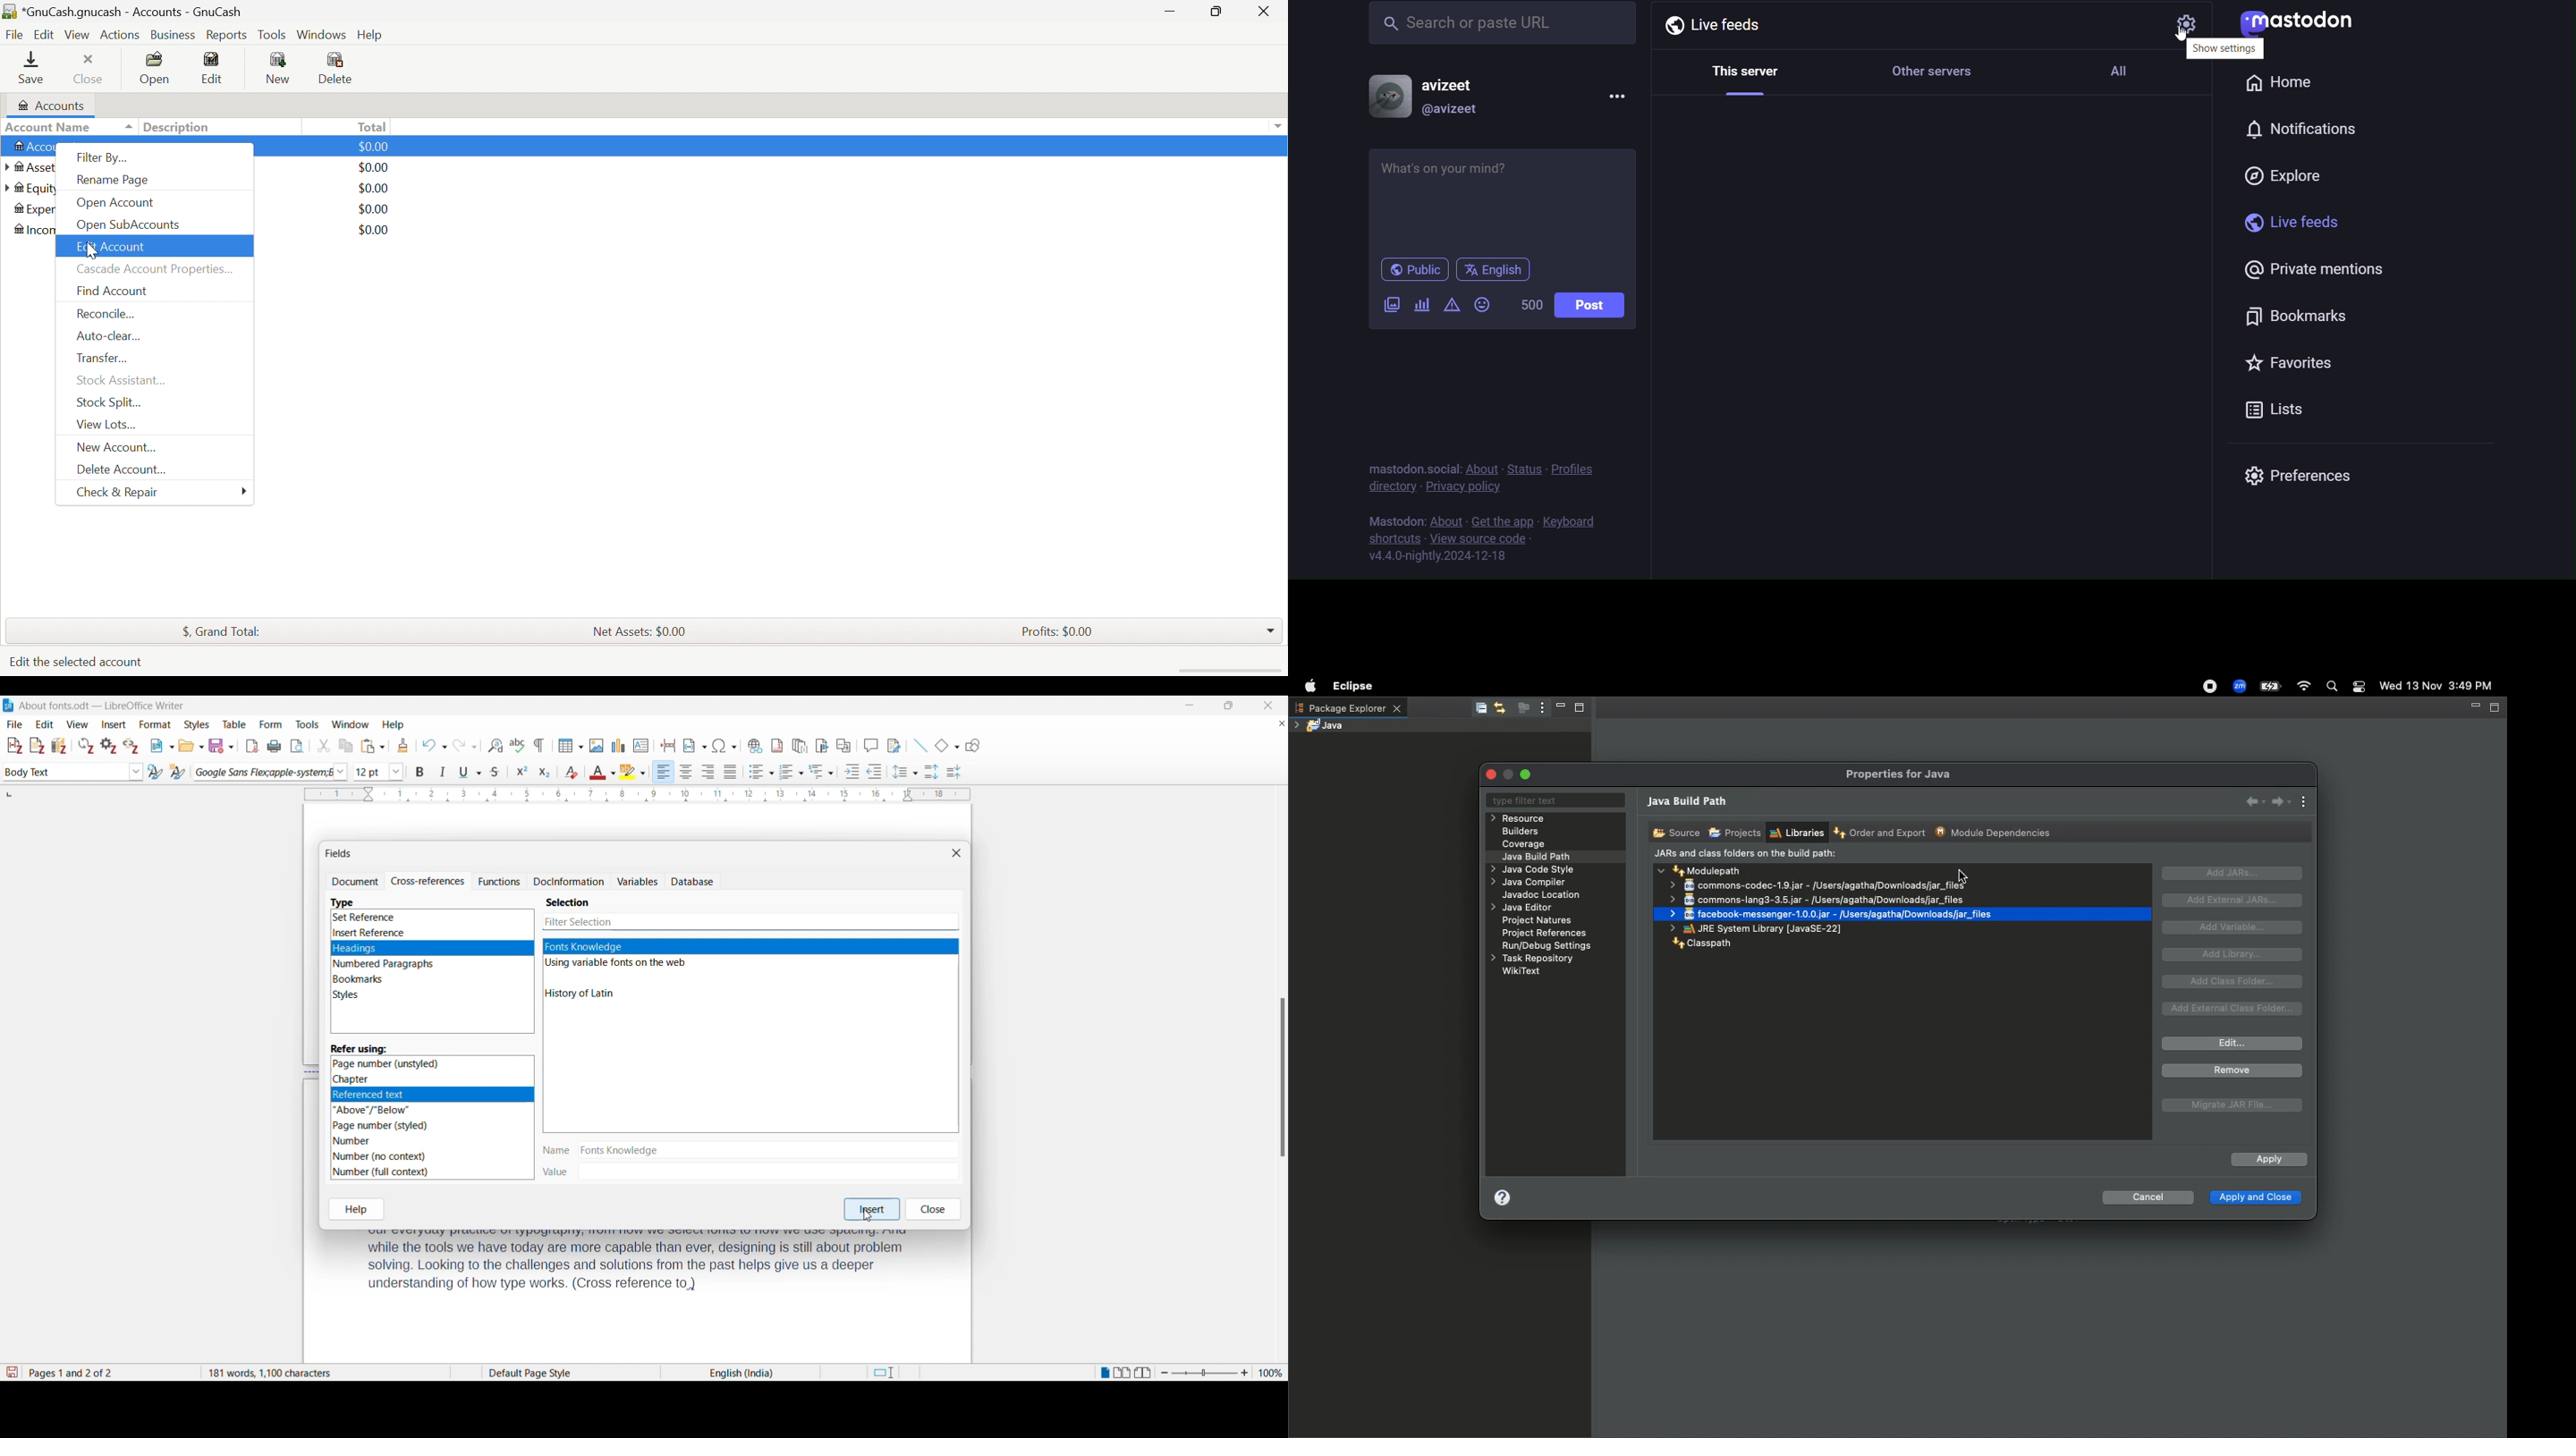  I want to click on text, so click(636, 1264).